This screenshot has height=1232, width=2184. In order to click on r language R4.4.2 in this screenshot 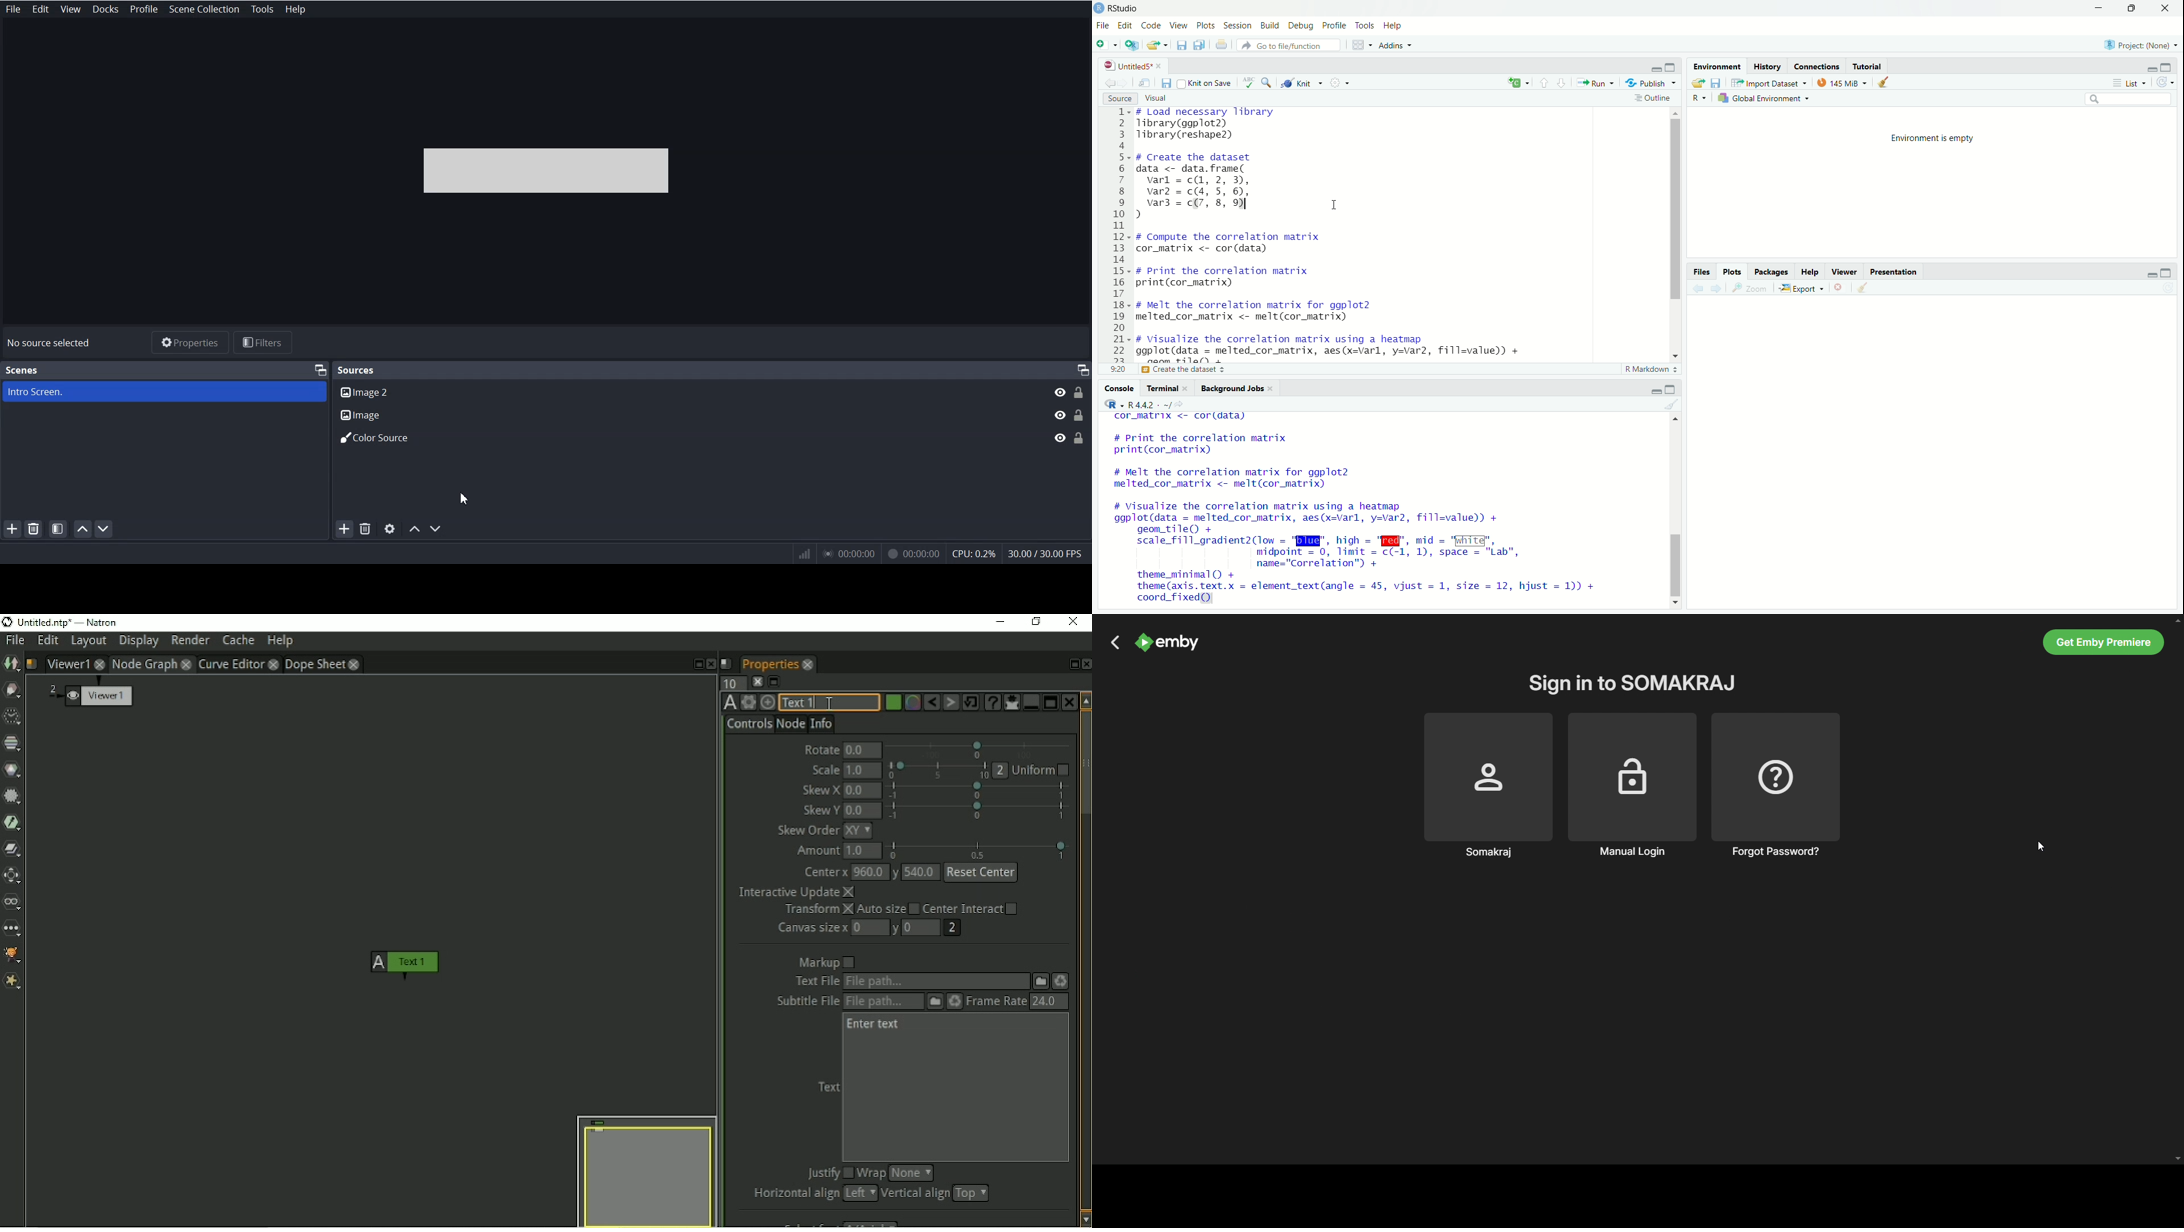, I will do `click(1157, 404)`.